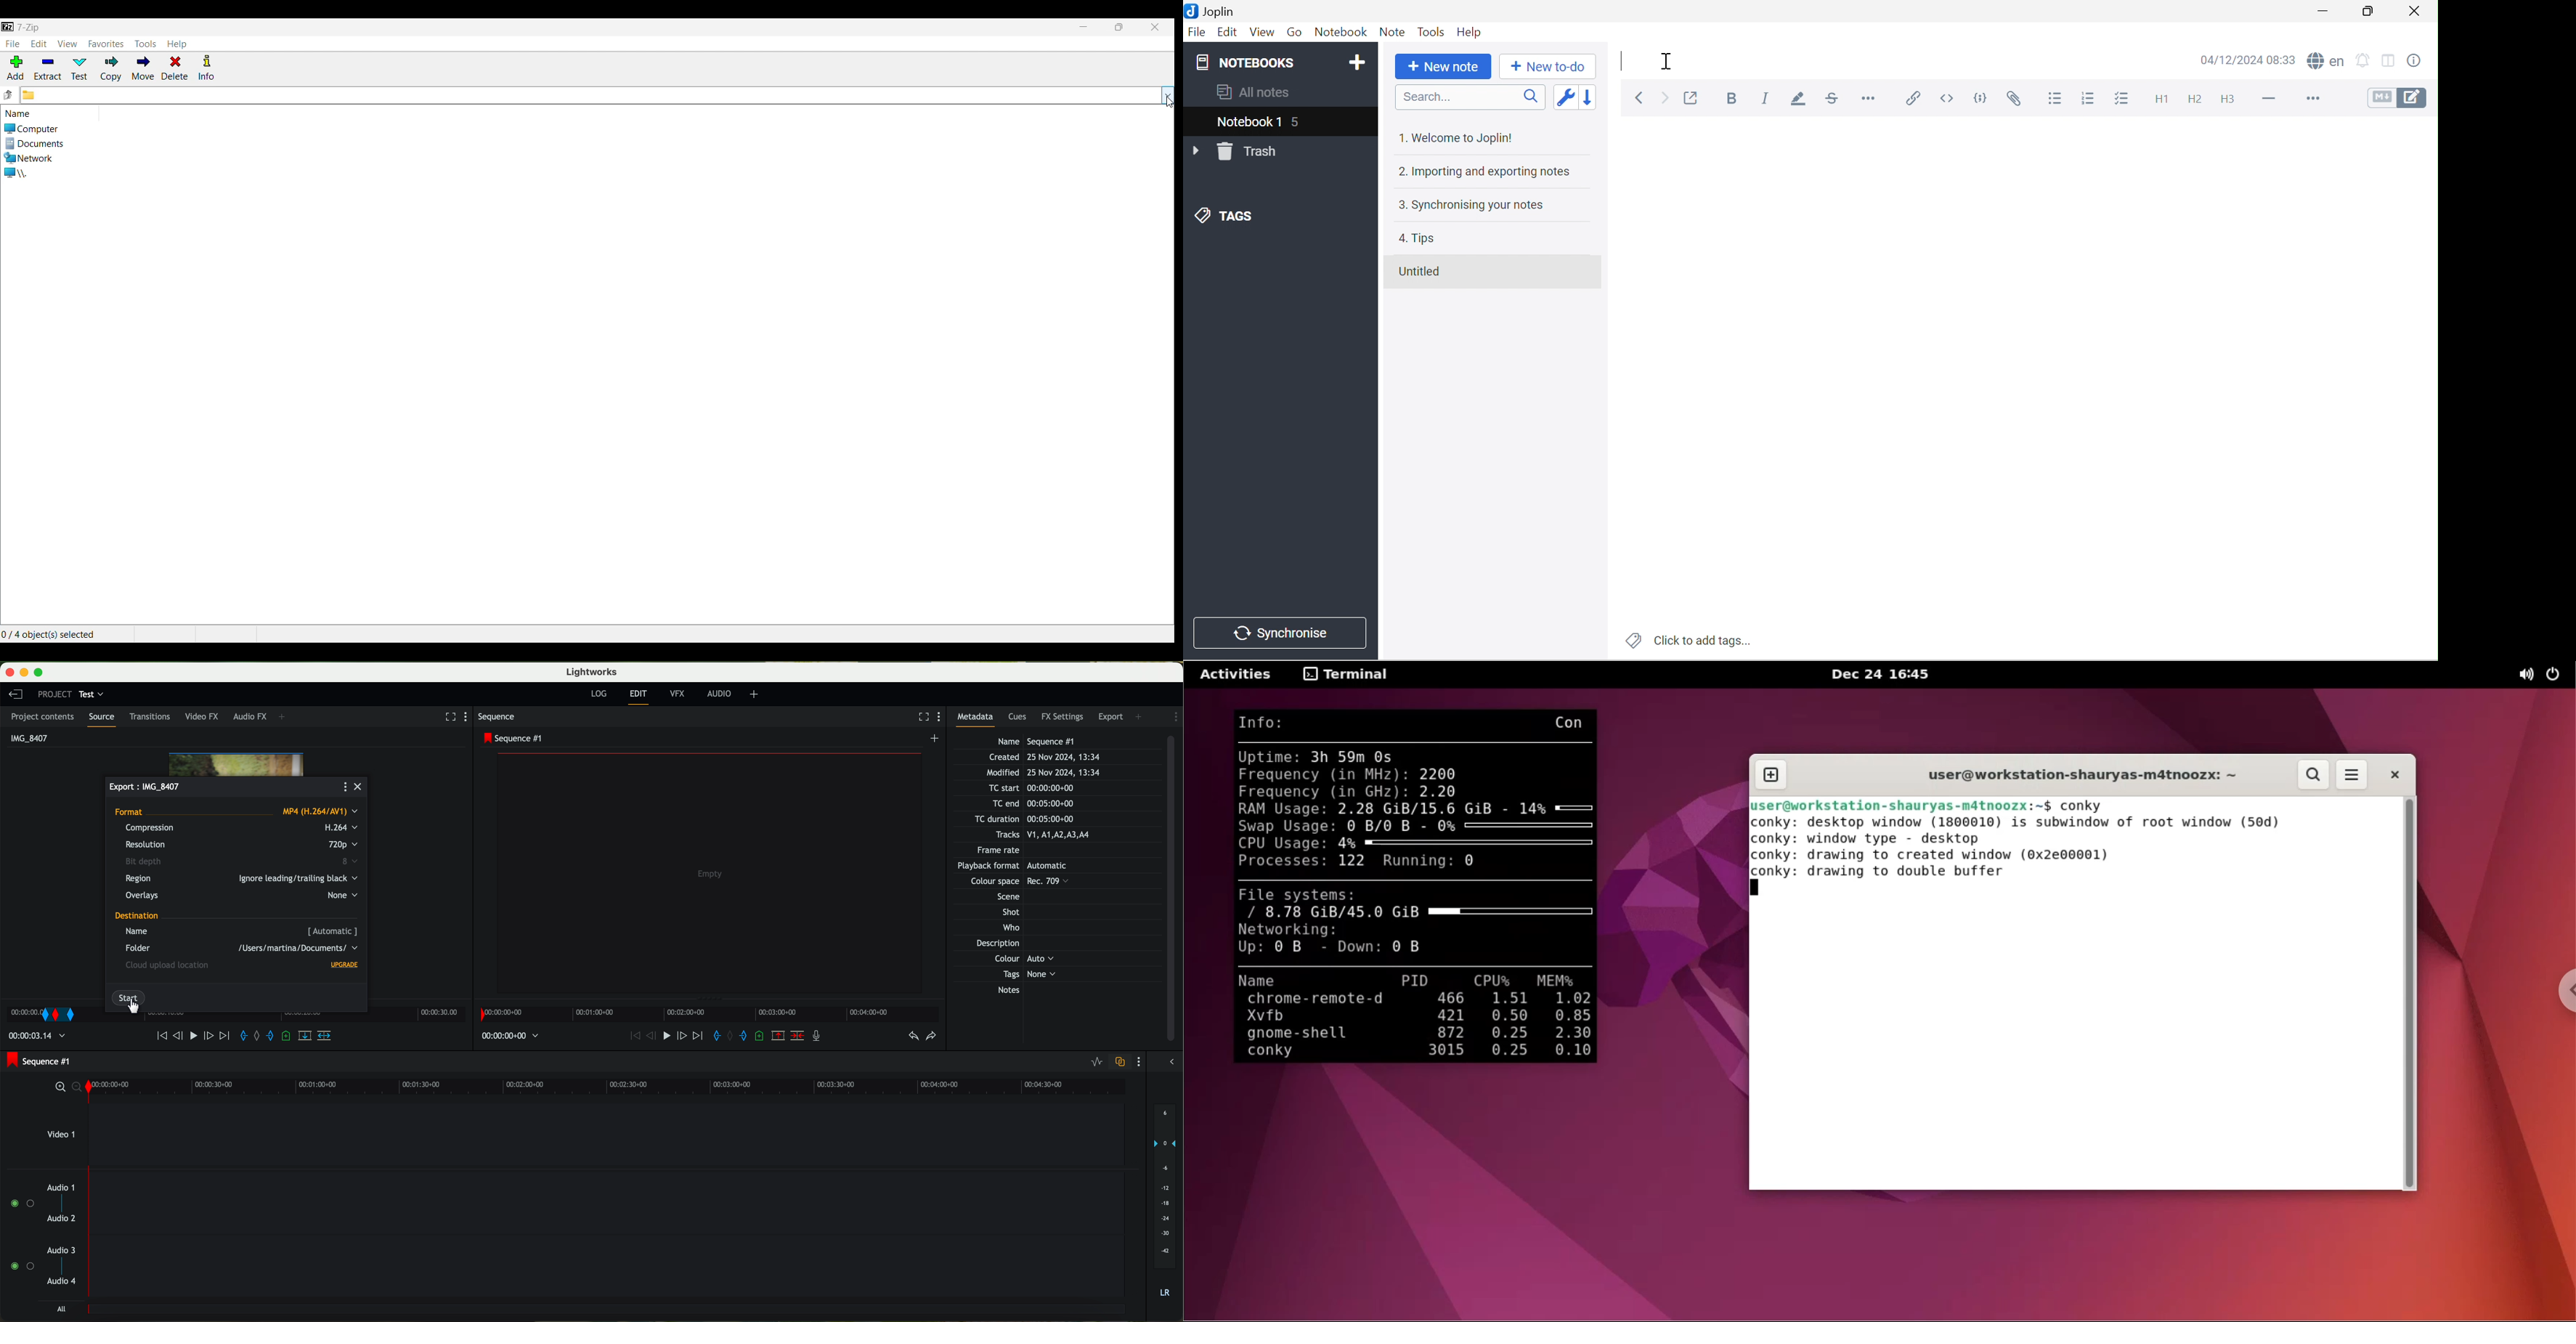  What do you see at coordinates (1691, 98) in the screenshot?
I see `Toggle external editing` at bounding box center [1691, 98].